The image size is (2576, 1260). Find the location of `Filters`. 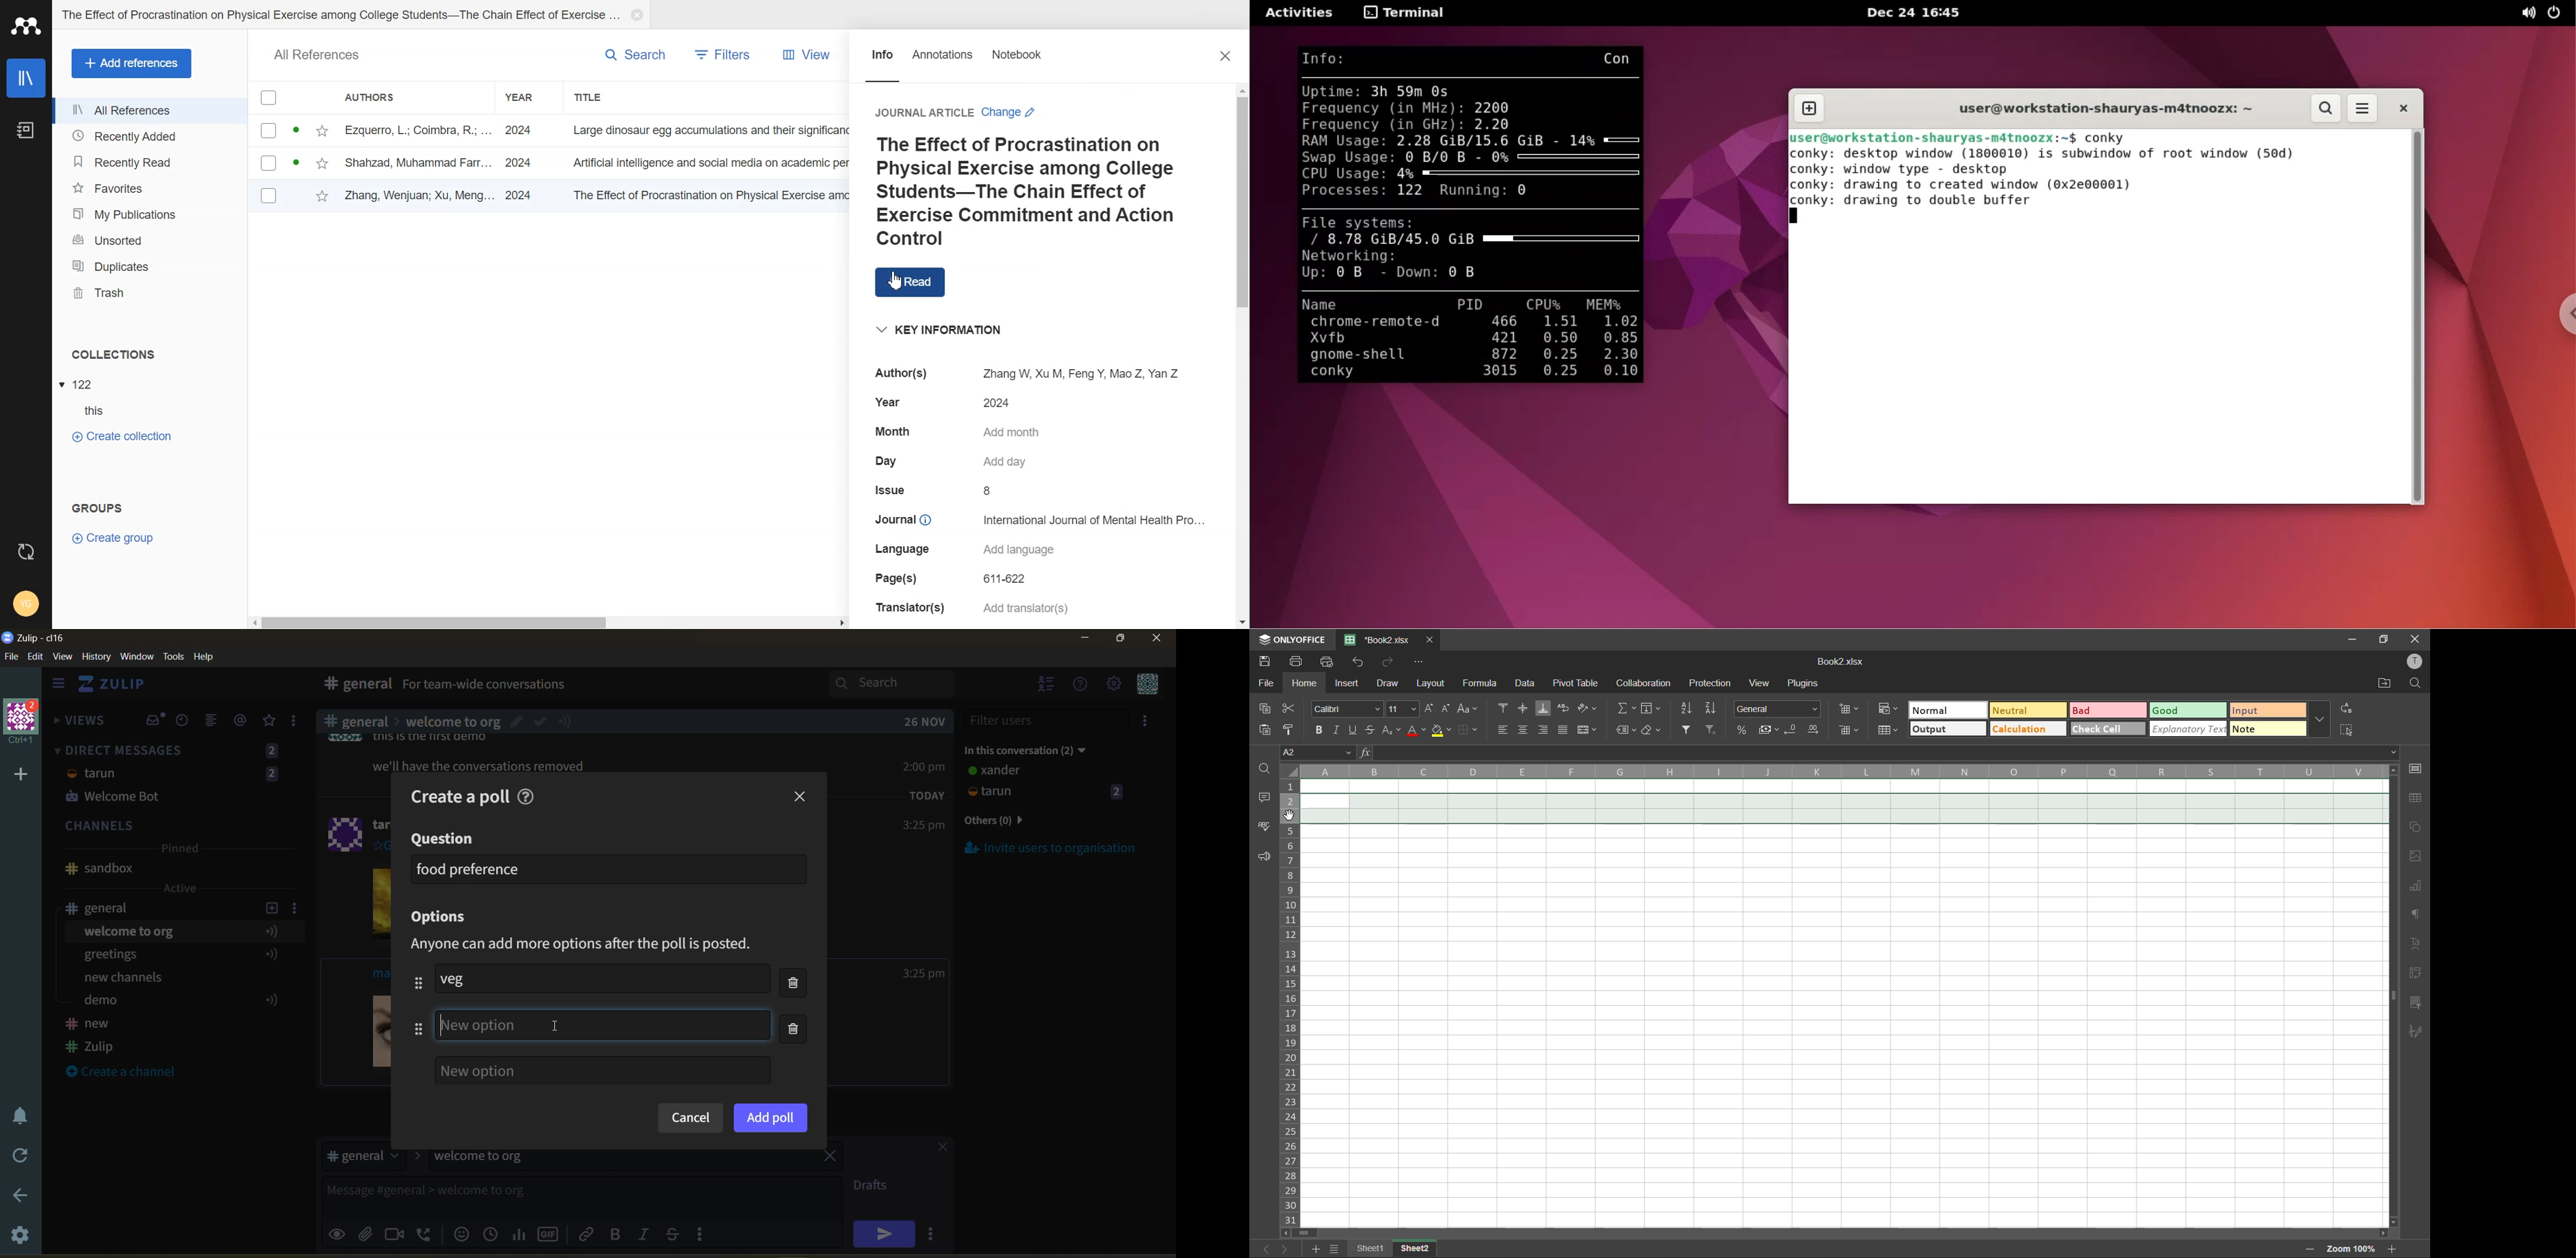

Filters is located at coordinates (724, 55).